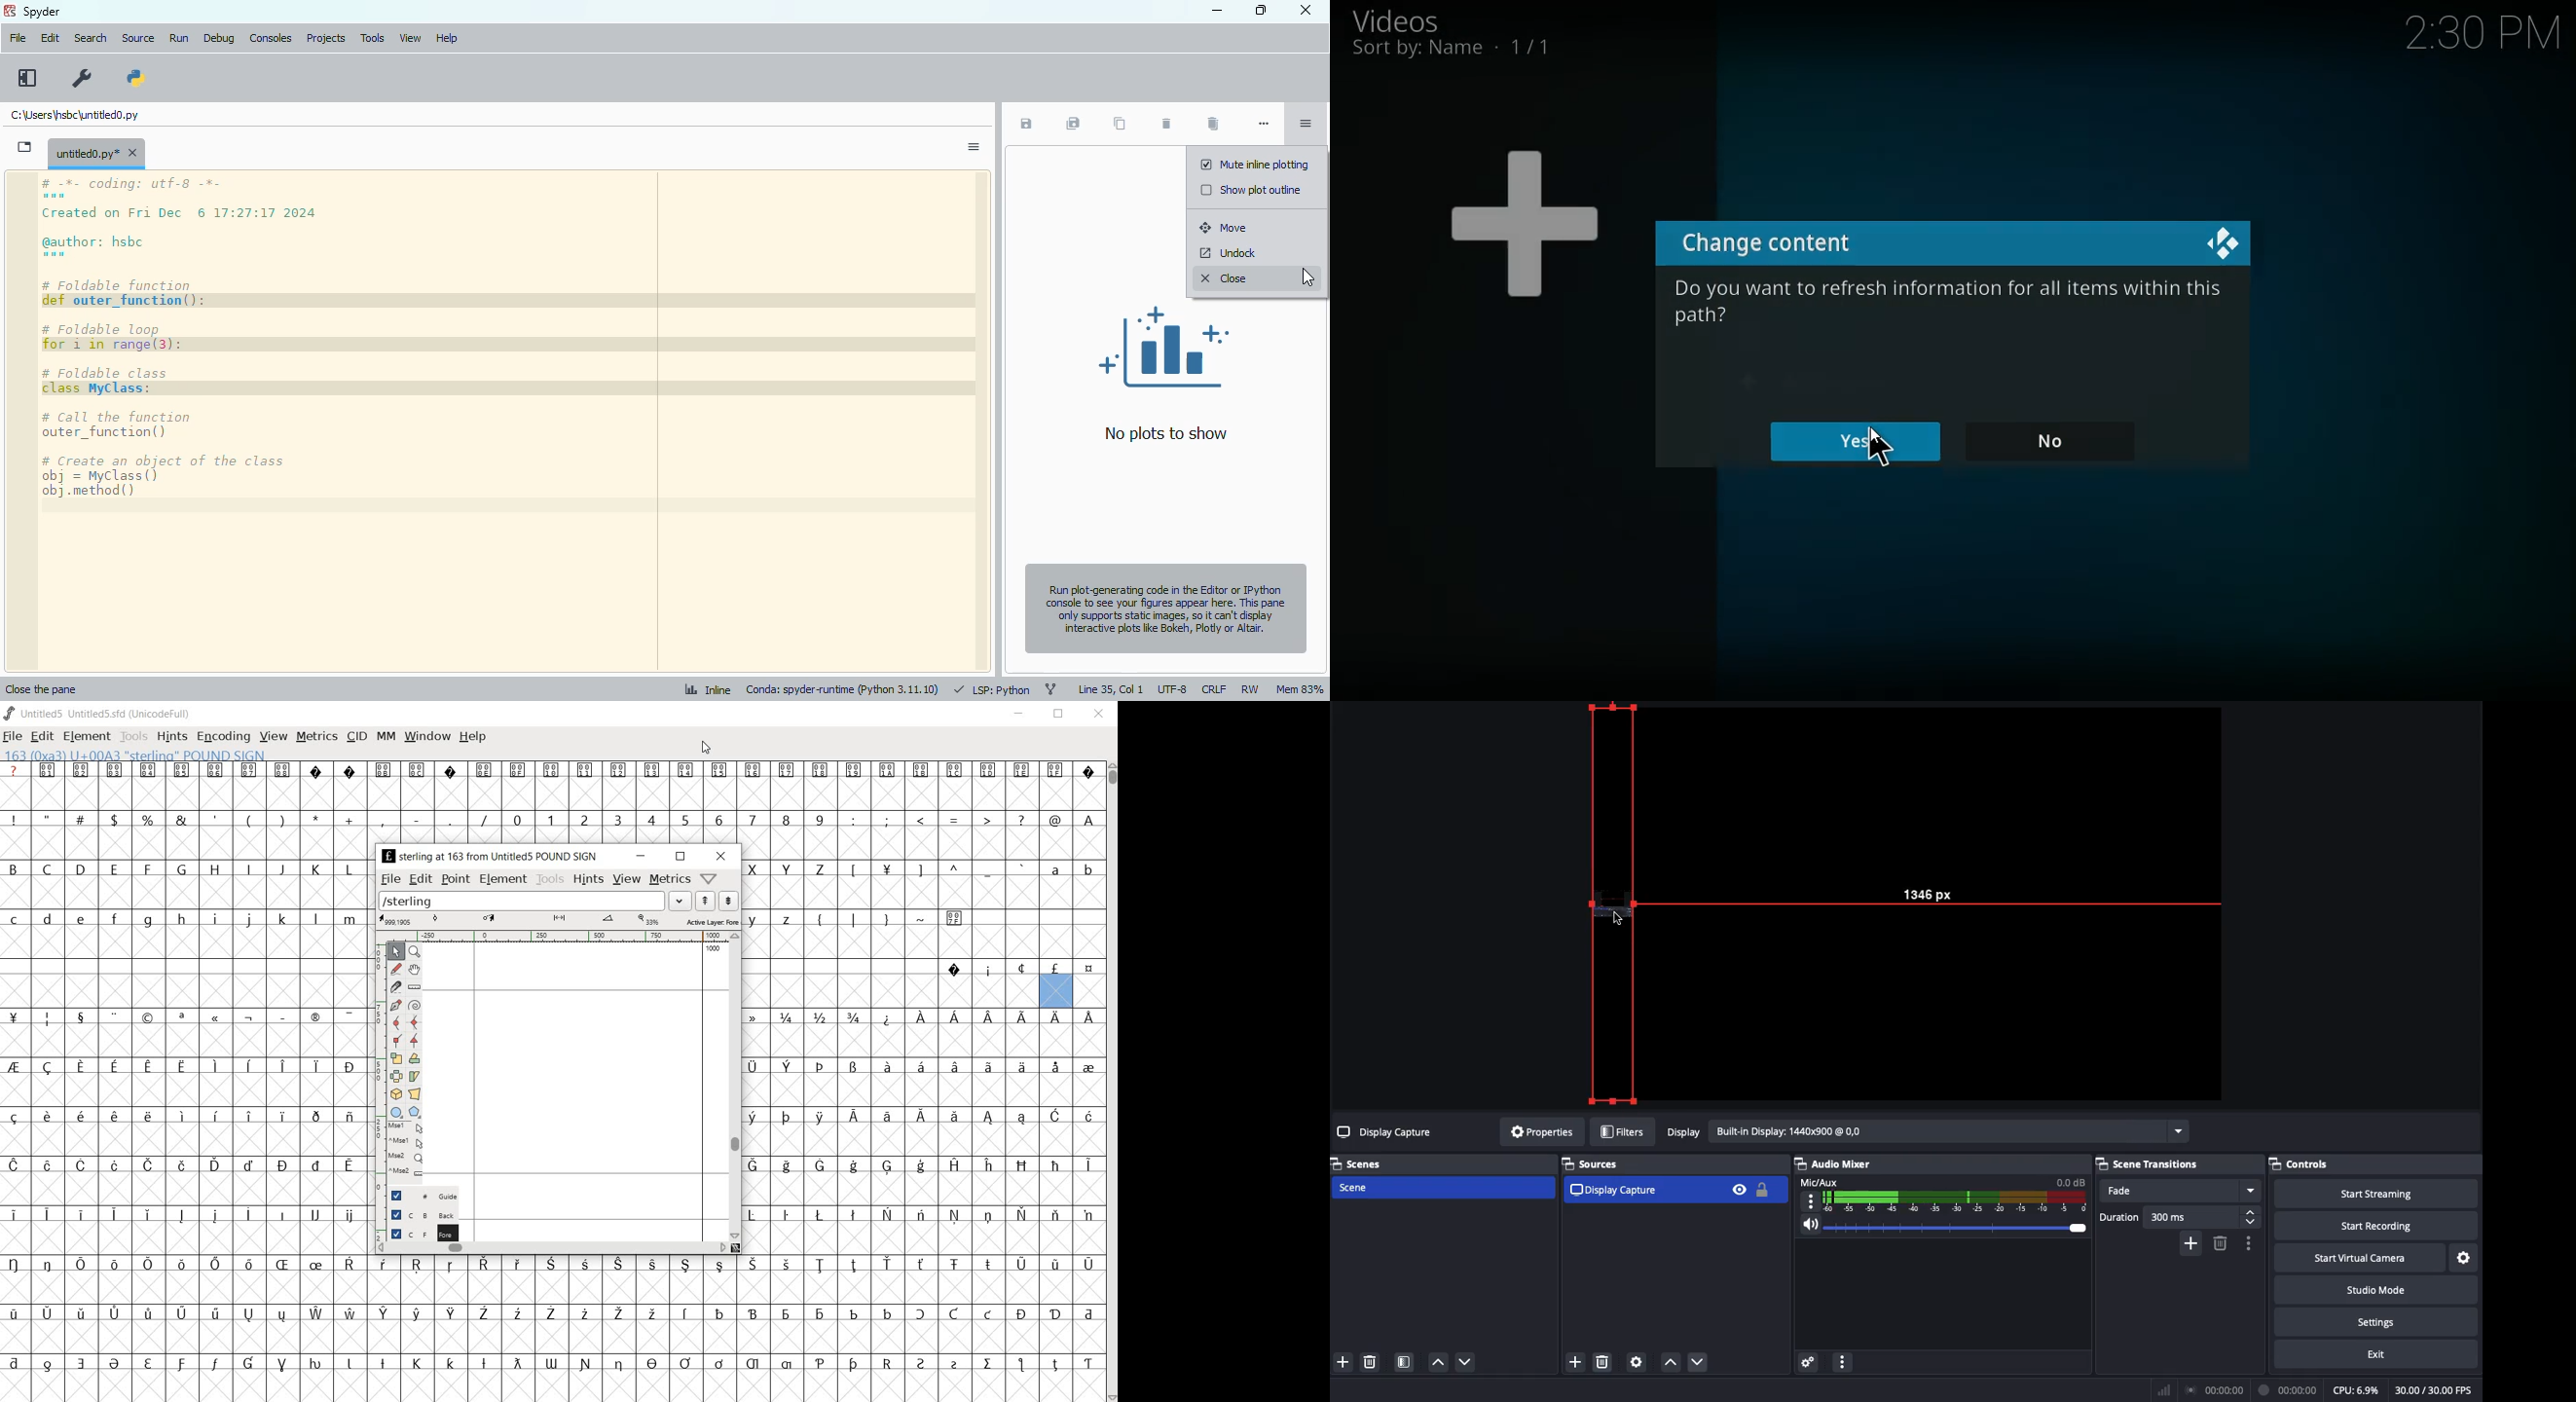  I want to click on Symbol, so click(17, 1067).